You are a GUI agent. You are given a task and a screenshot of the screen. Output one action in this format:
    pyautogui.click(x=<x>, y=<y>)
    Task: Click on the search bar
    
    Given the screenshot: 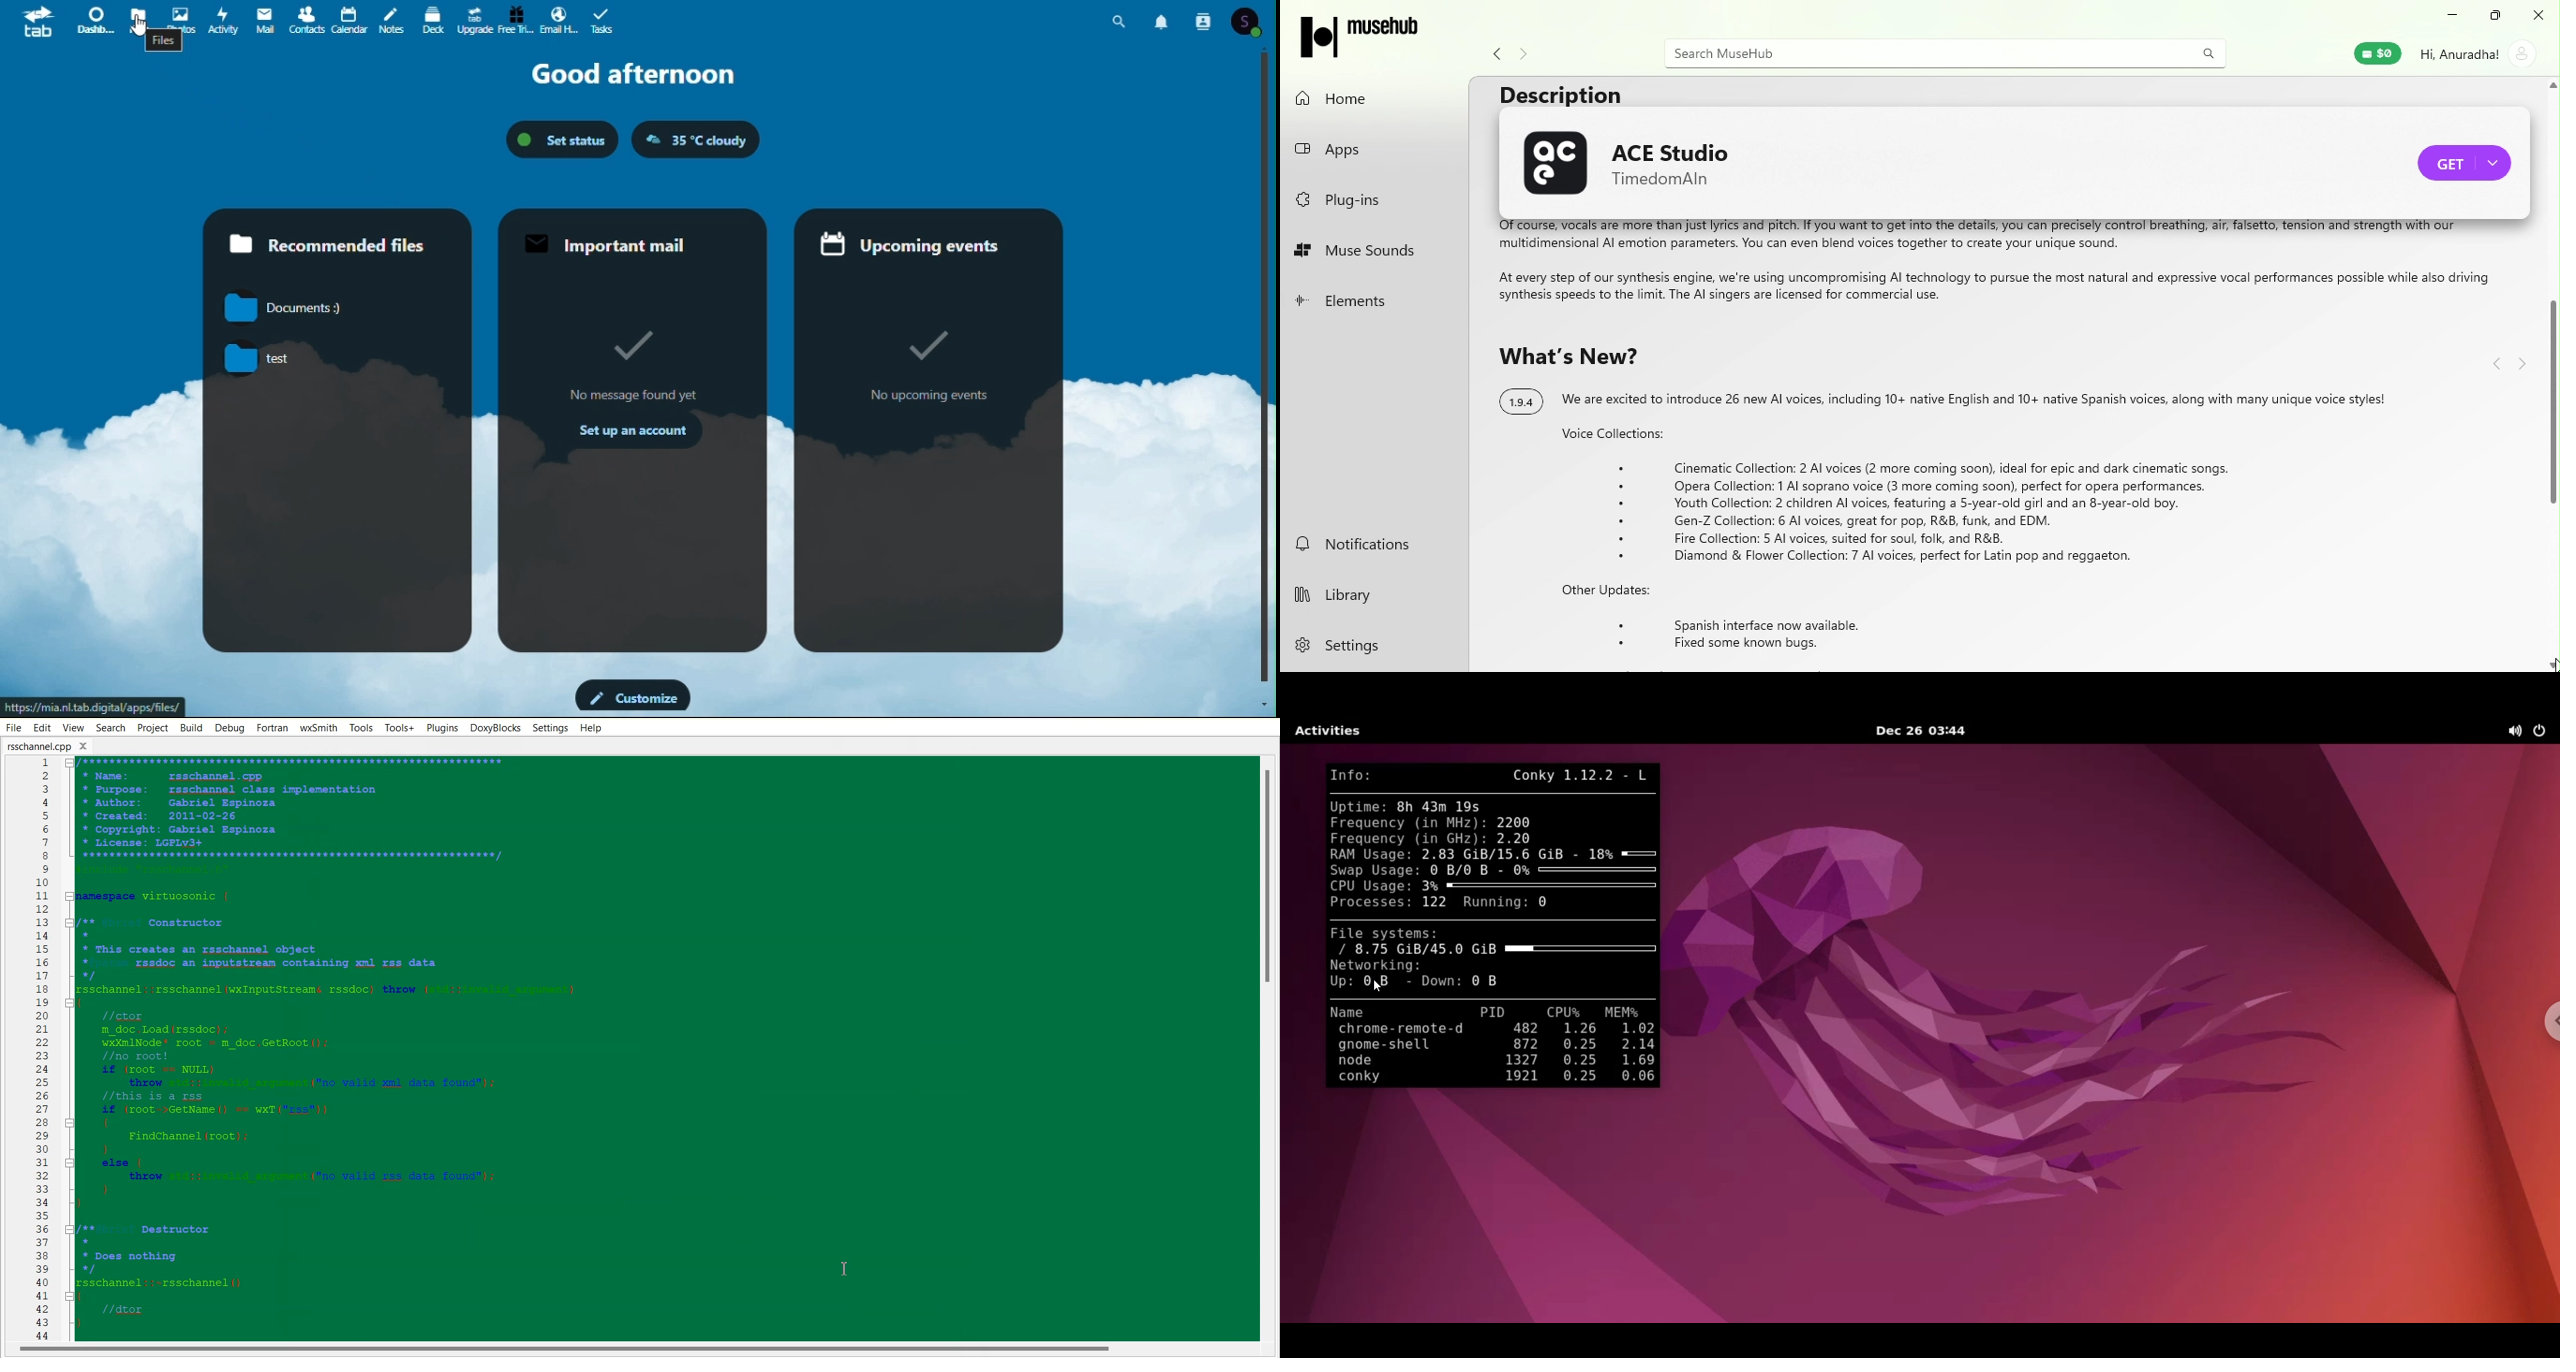 What is the action you would take?
    pyautogui.click(x=1919, y=52)
    